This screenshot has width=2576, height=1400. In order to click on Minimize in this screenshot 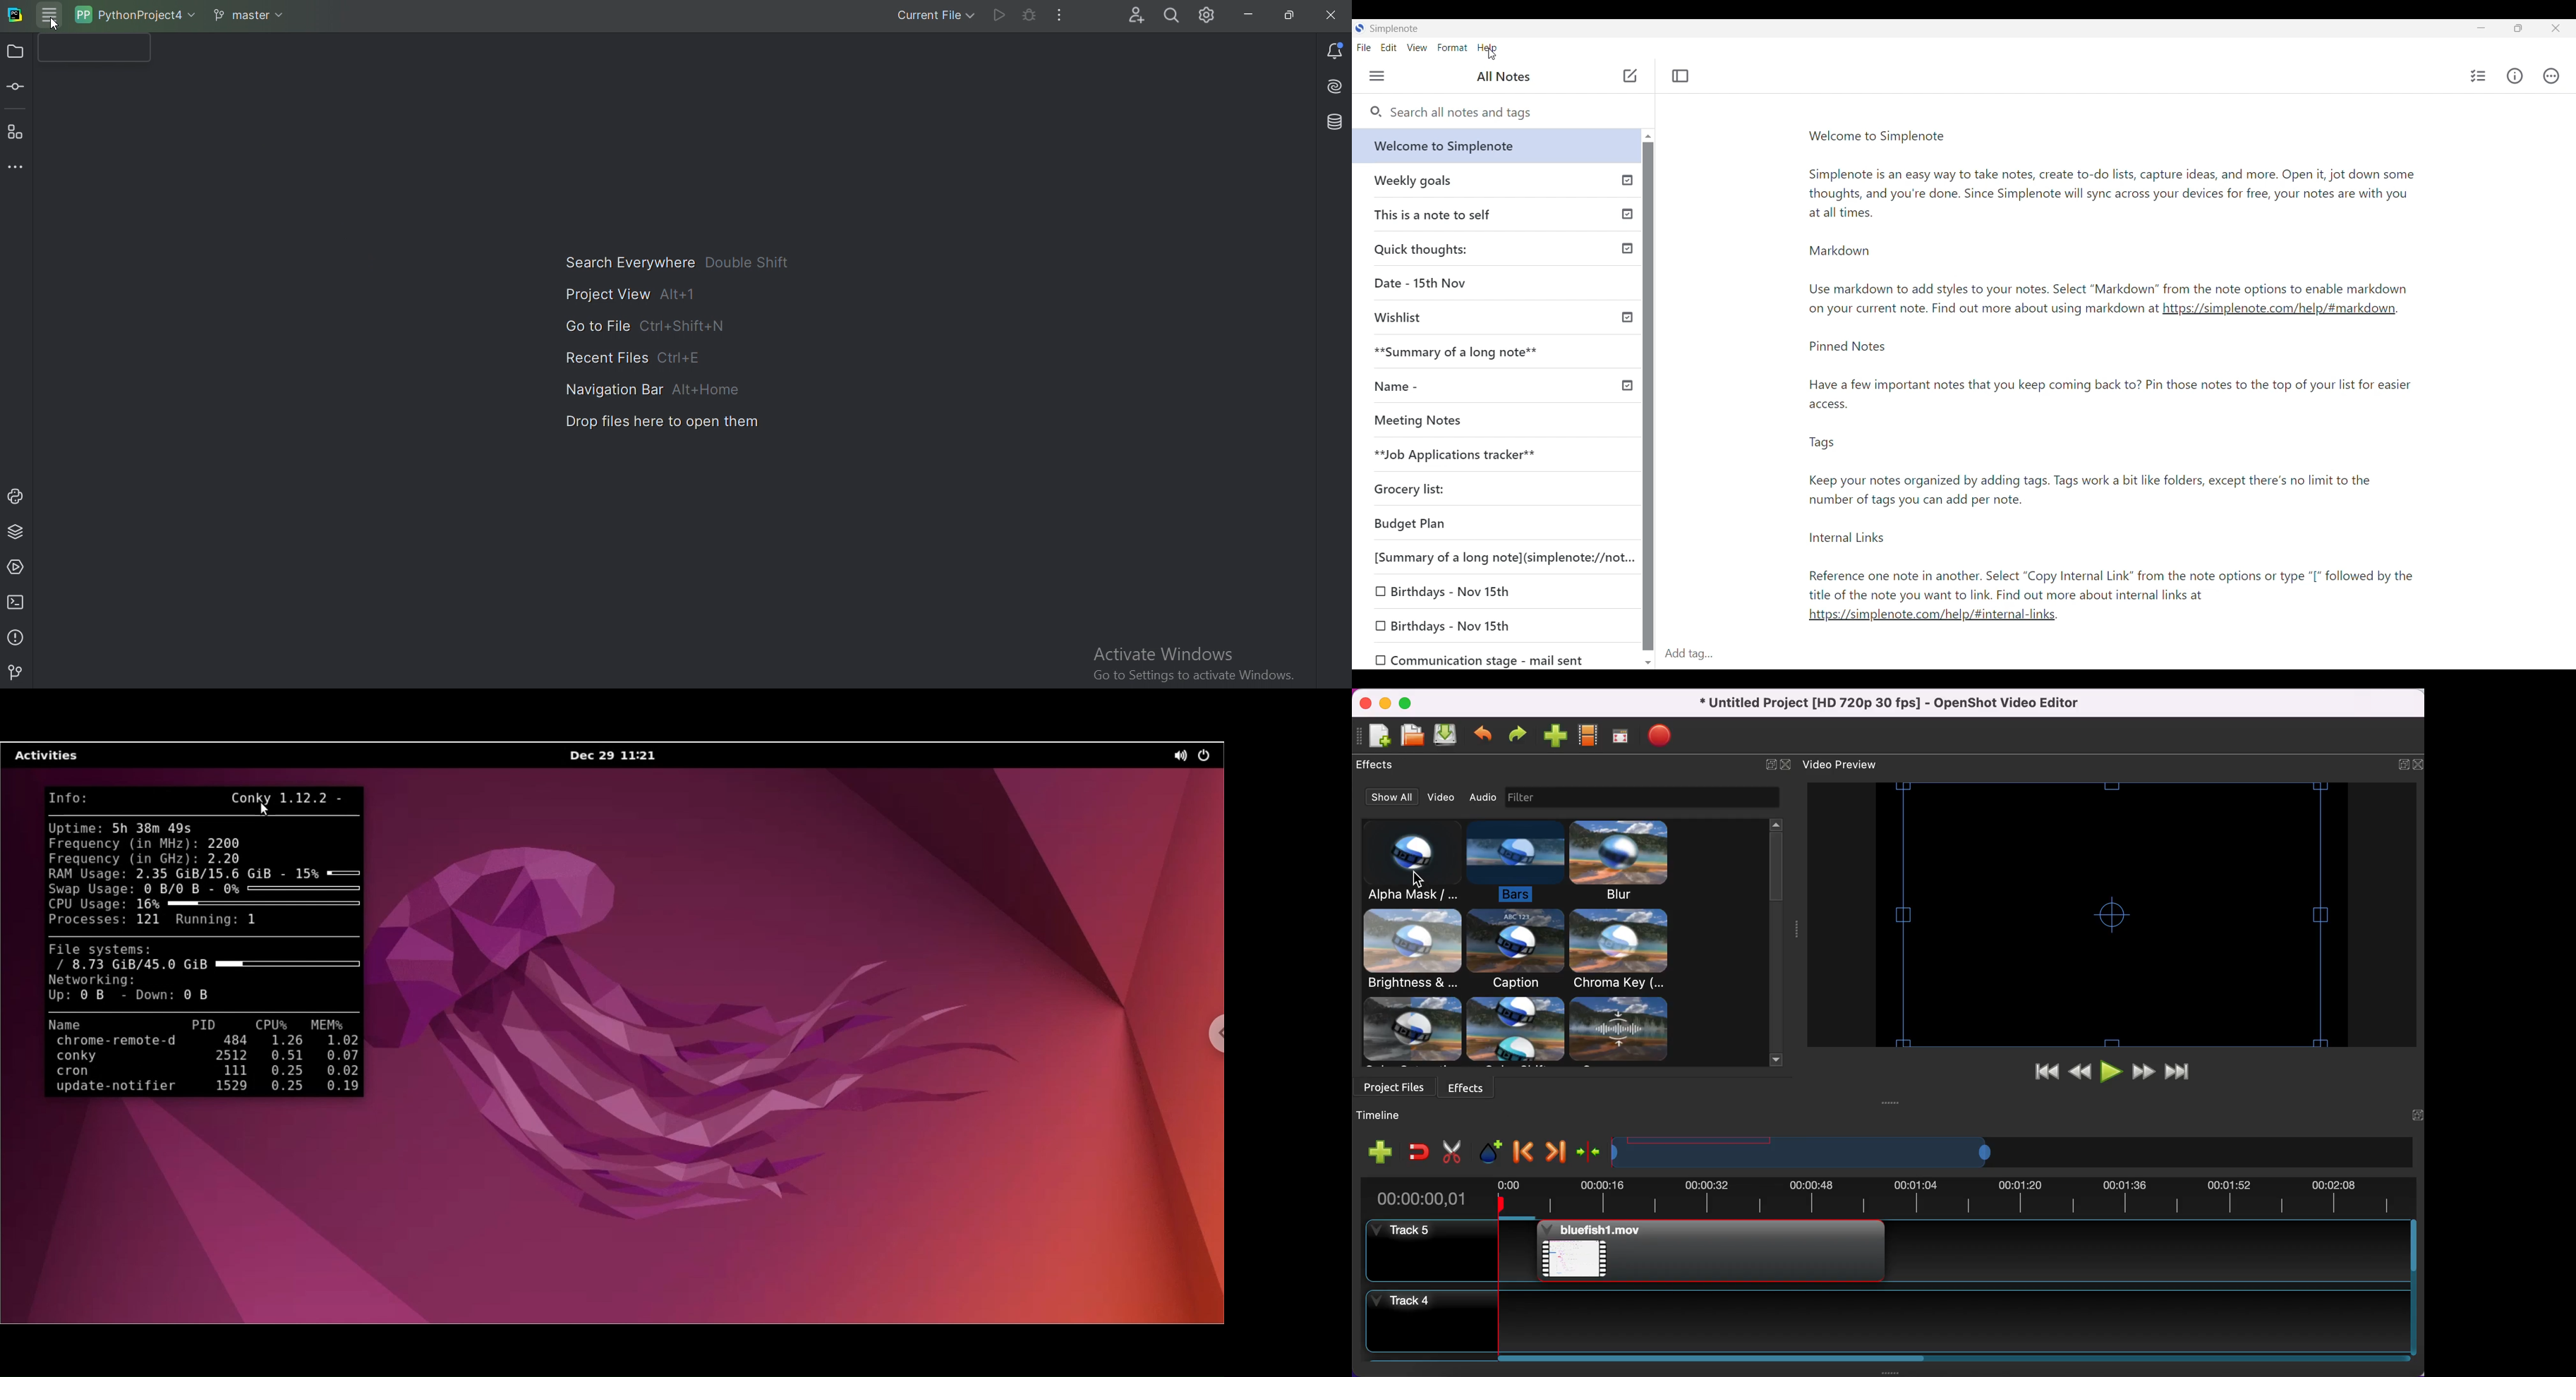, I will do `click(1250, 14)`.